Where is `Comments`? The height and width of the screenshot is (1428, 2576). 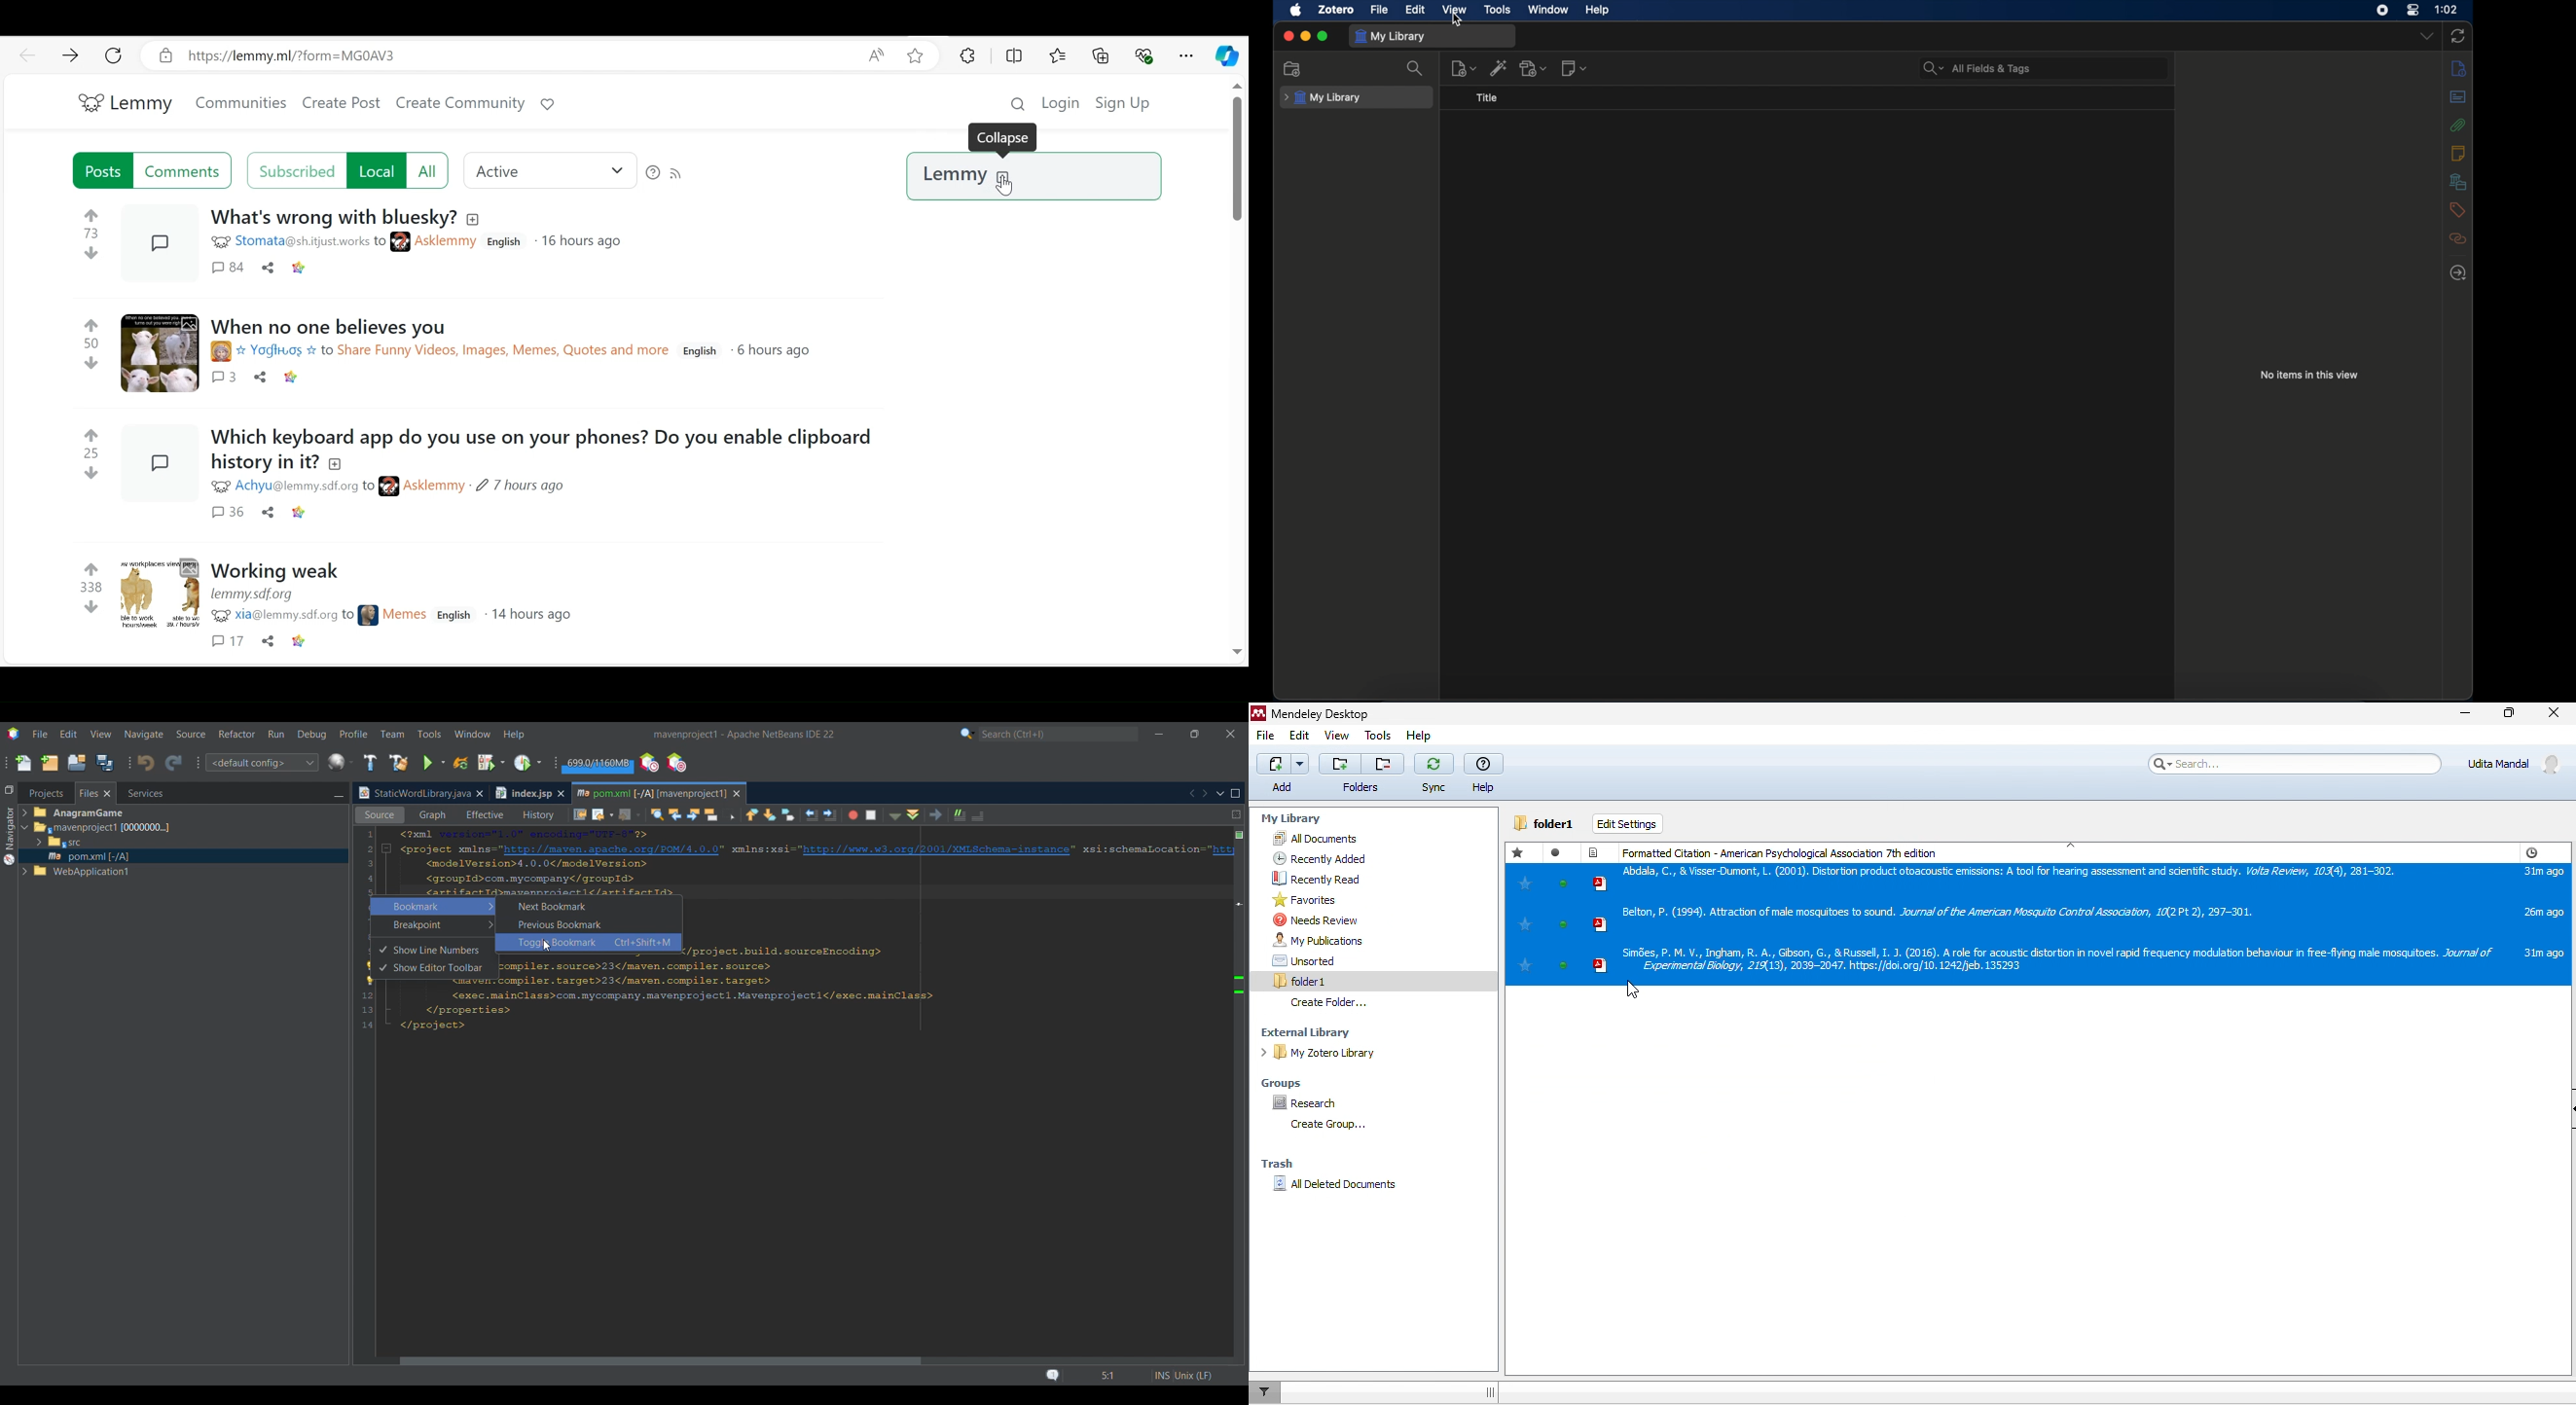 Comments is located at coordinates (225, 379).